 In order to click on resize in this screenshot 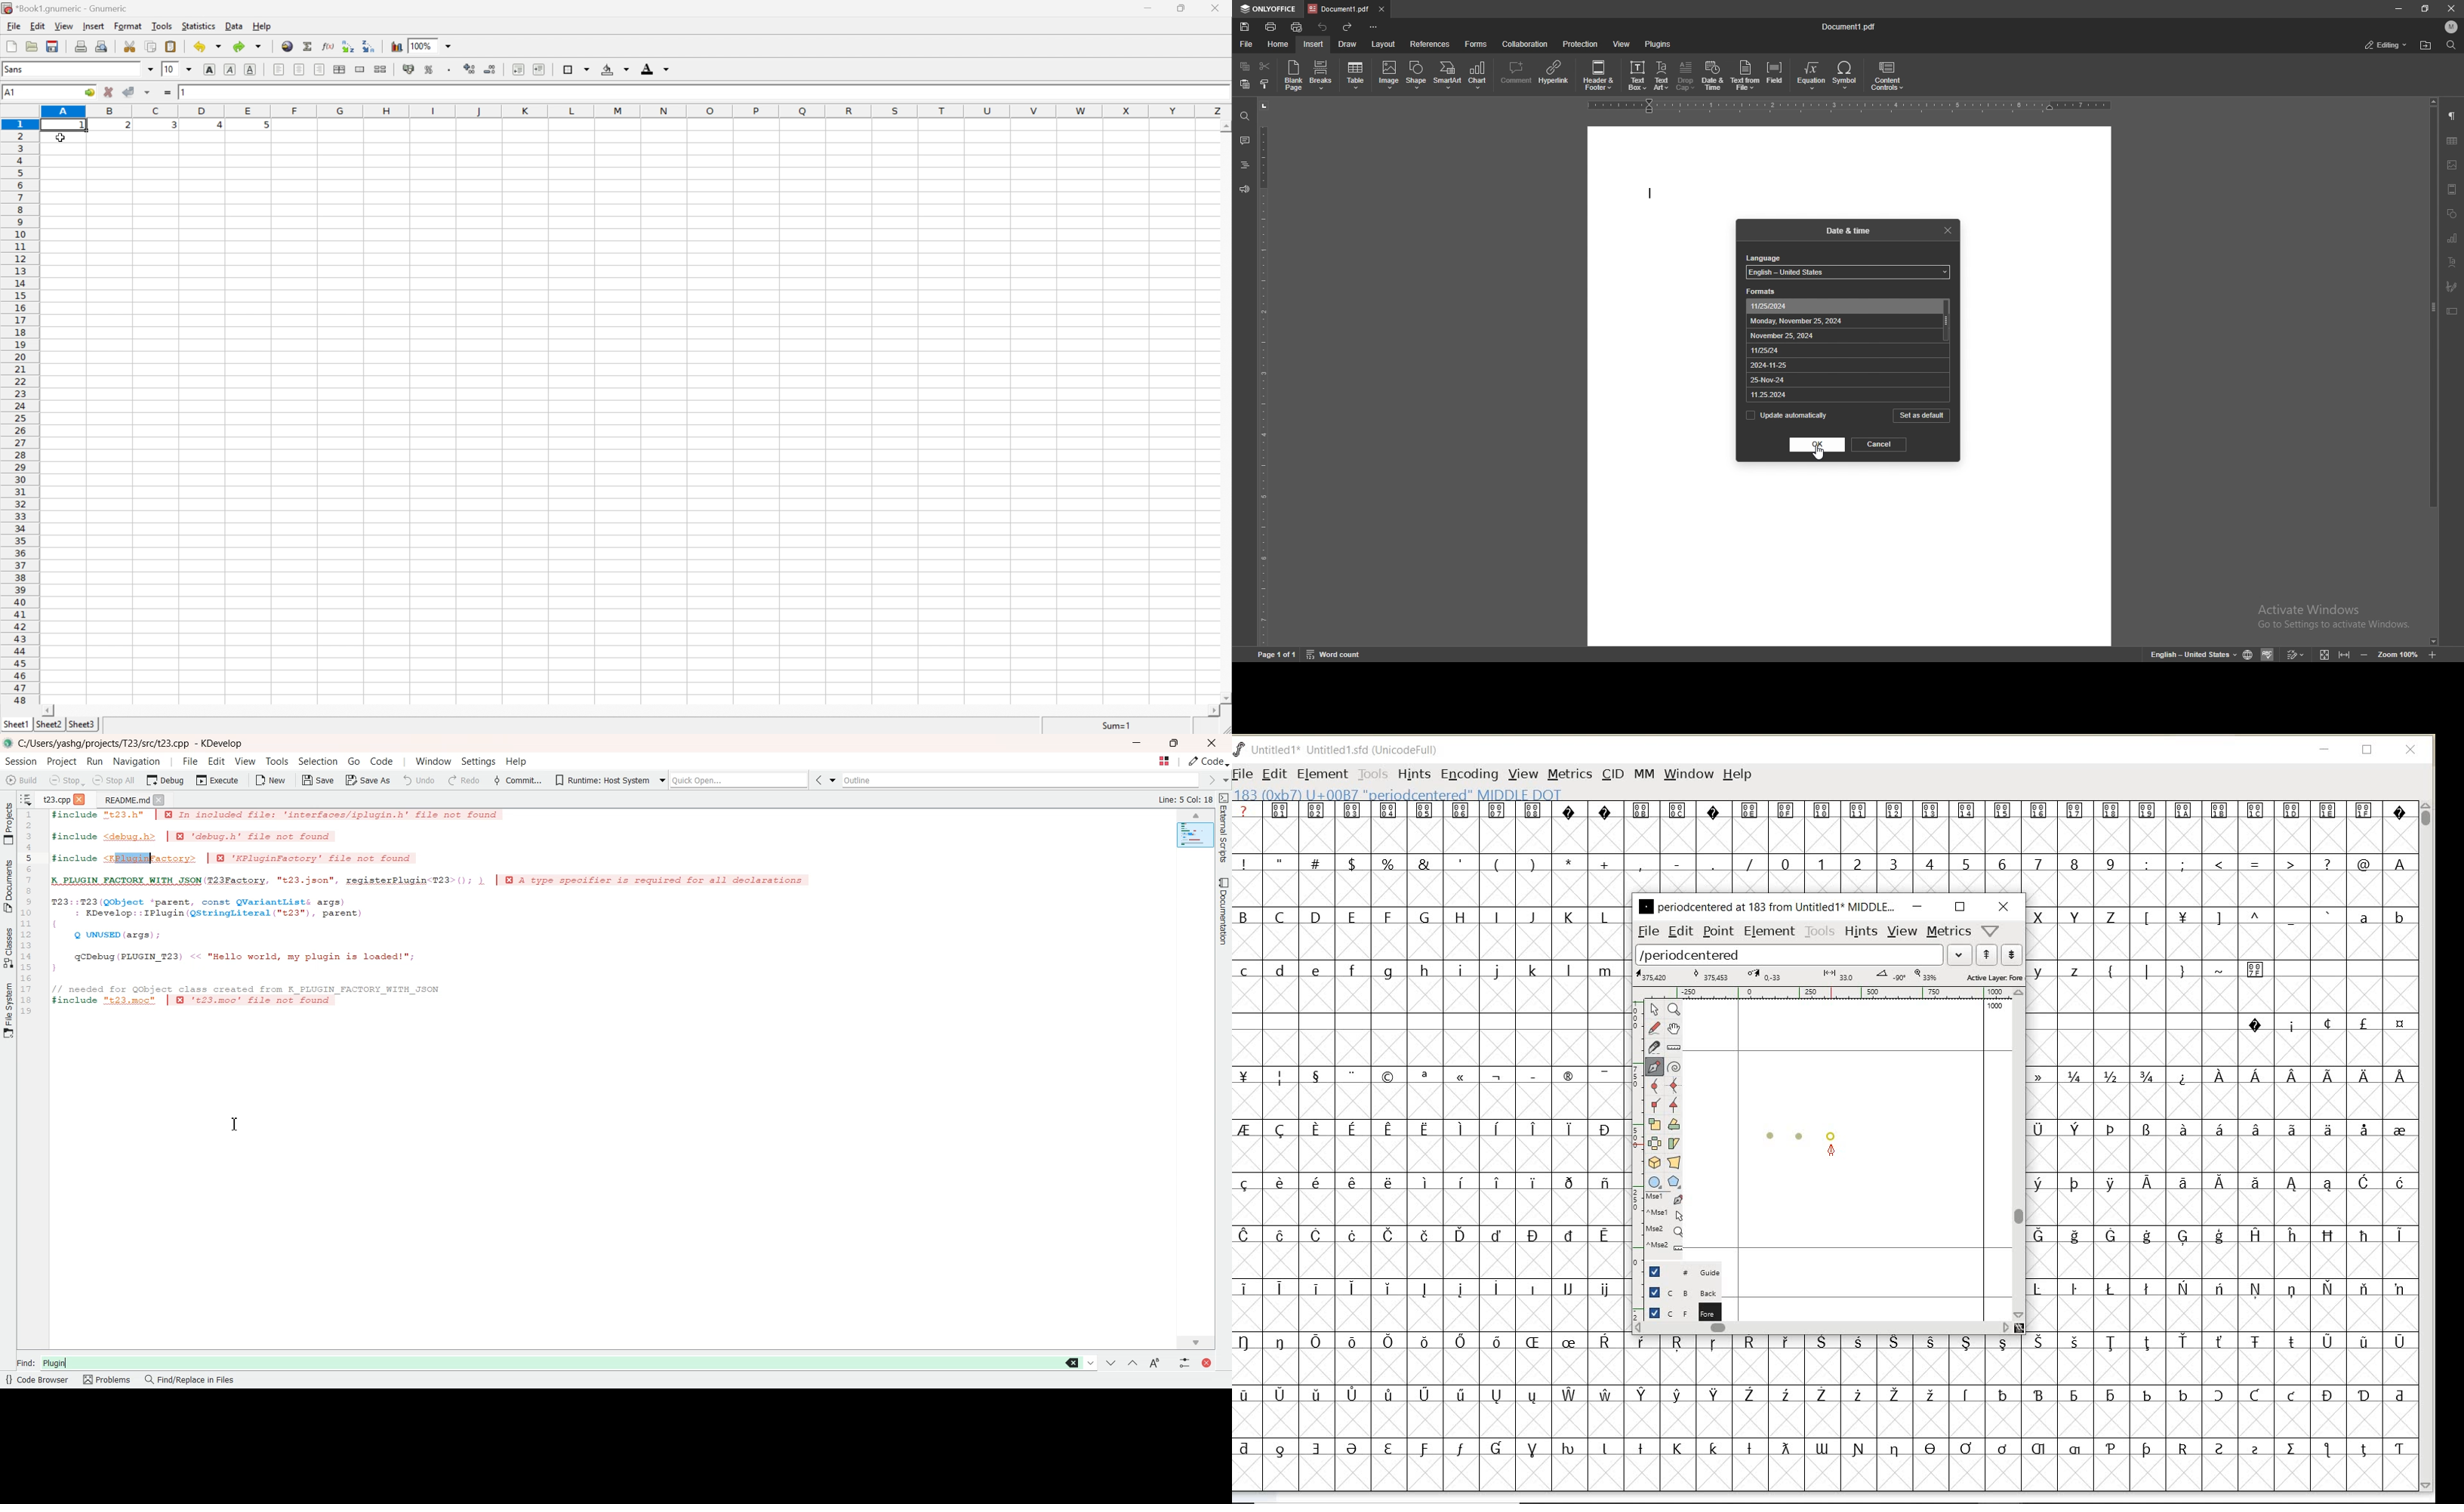, I will do `click(2426, 8)`.